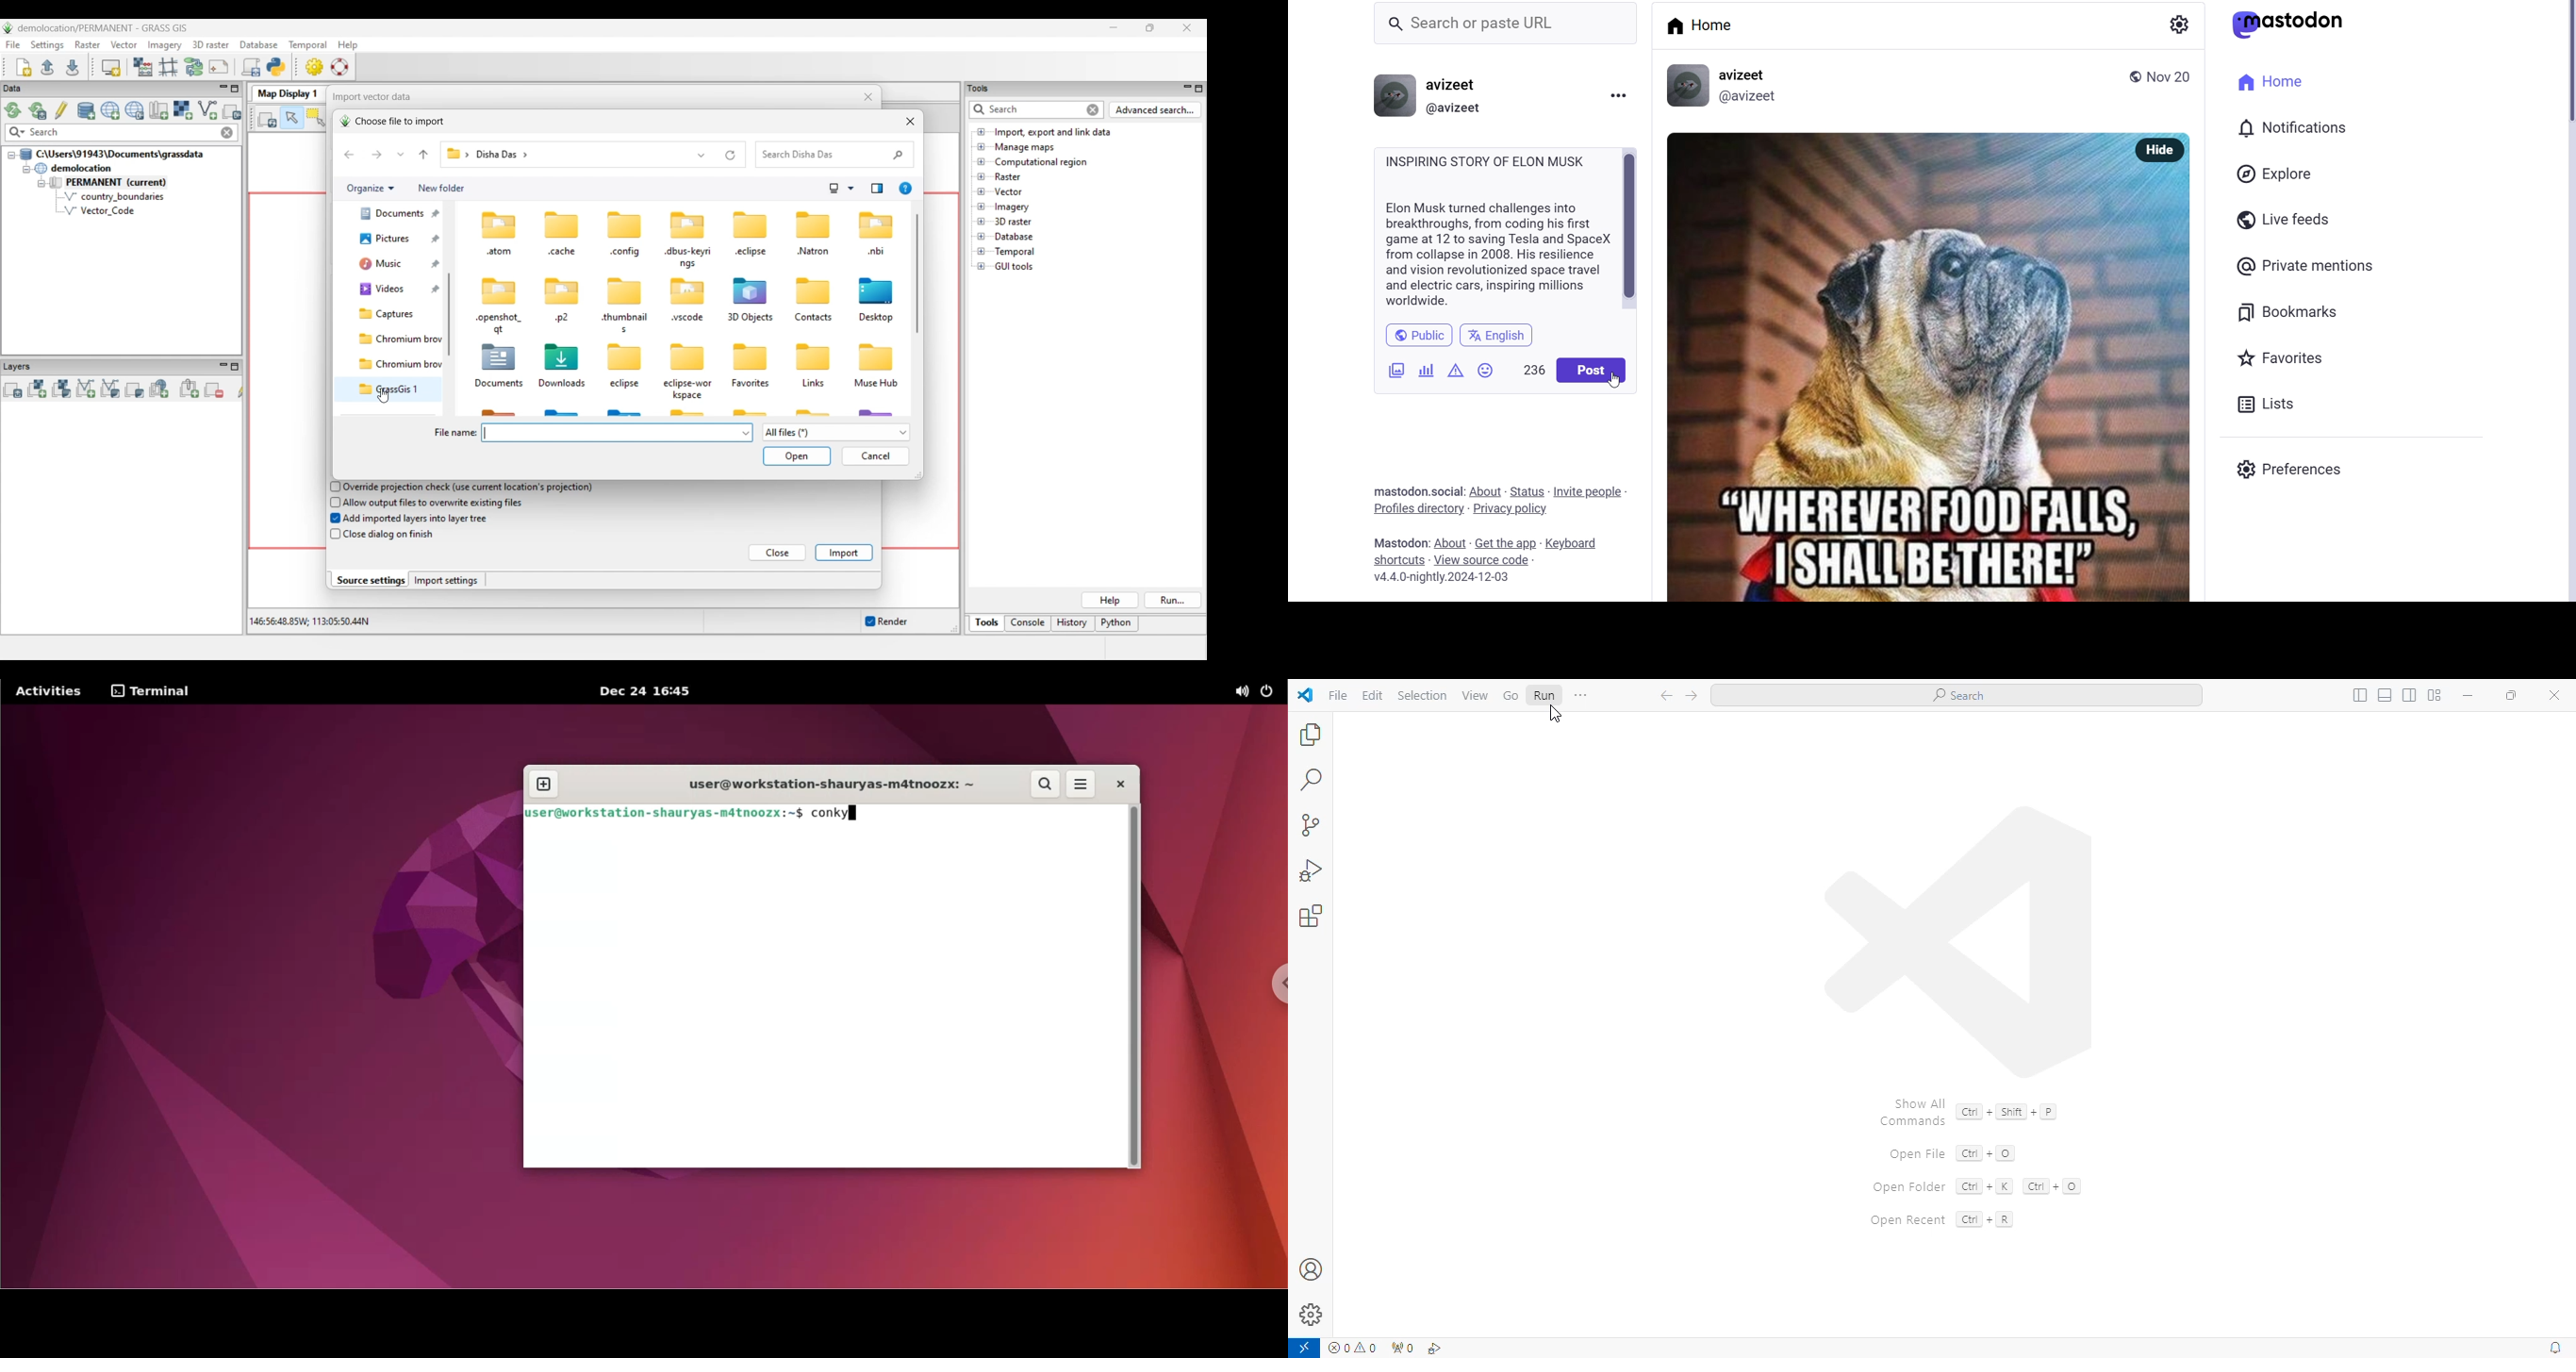 This screenshot has height=1372, width=2576. What do you see at coordinates (2409, 695) in the screenshot?
I see `toggle secondary side bar` at bounding box center [2409, 695].